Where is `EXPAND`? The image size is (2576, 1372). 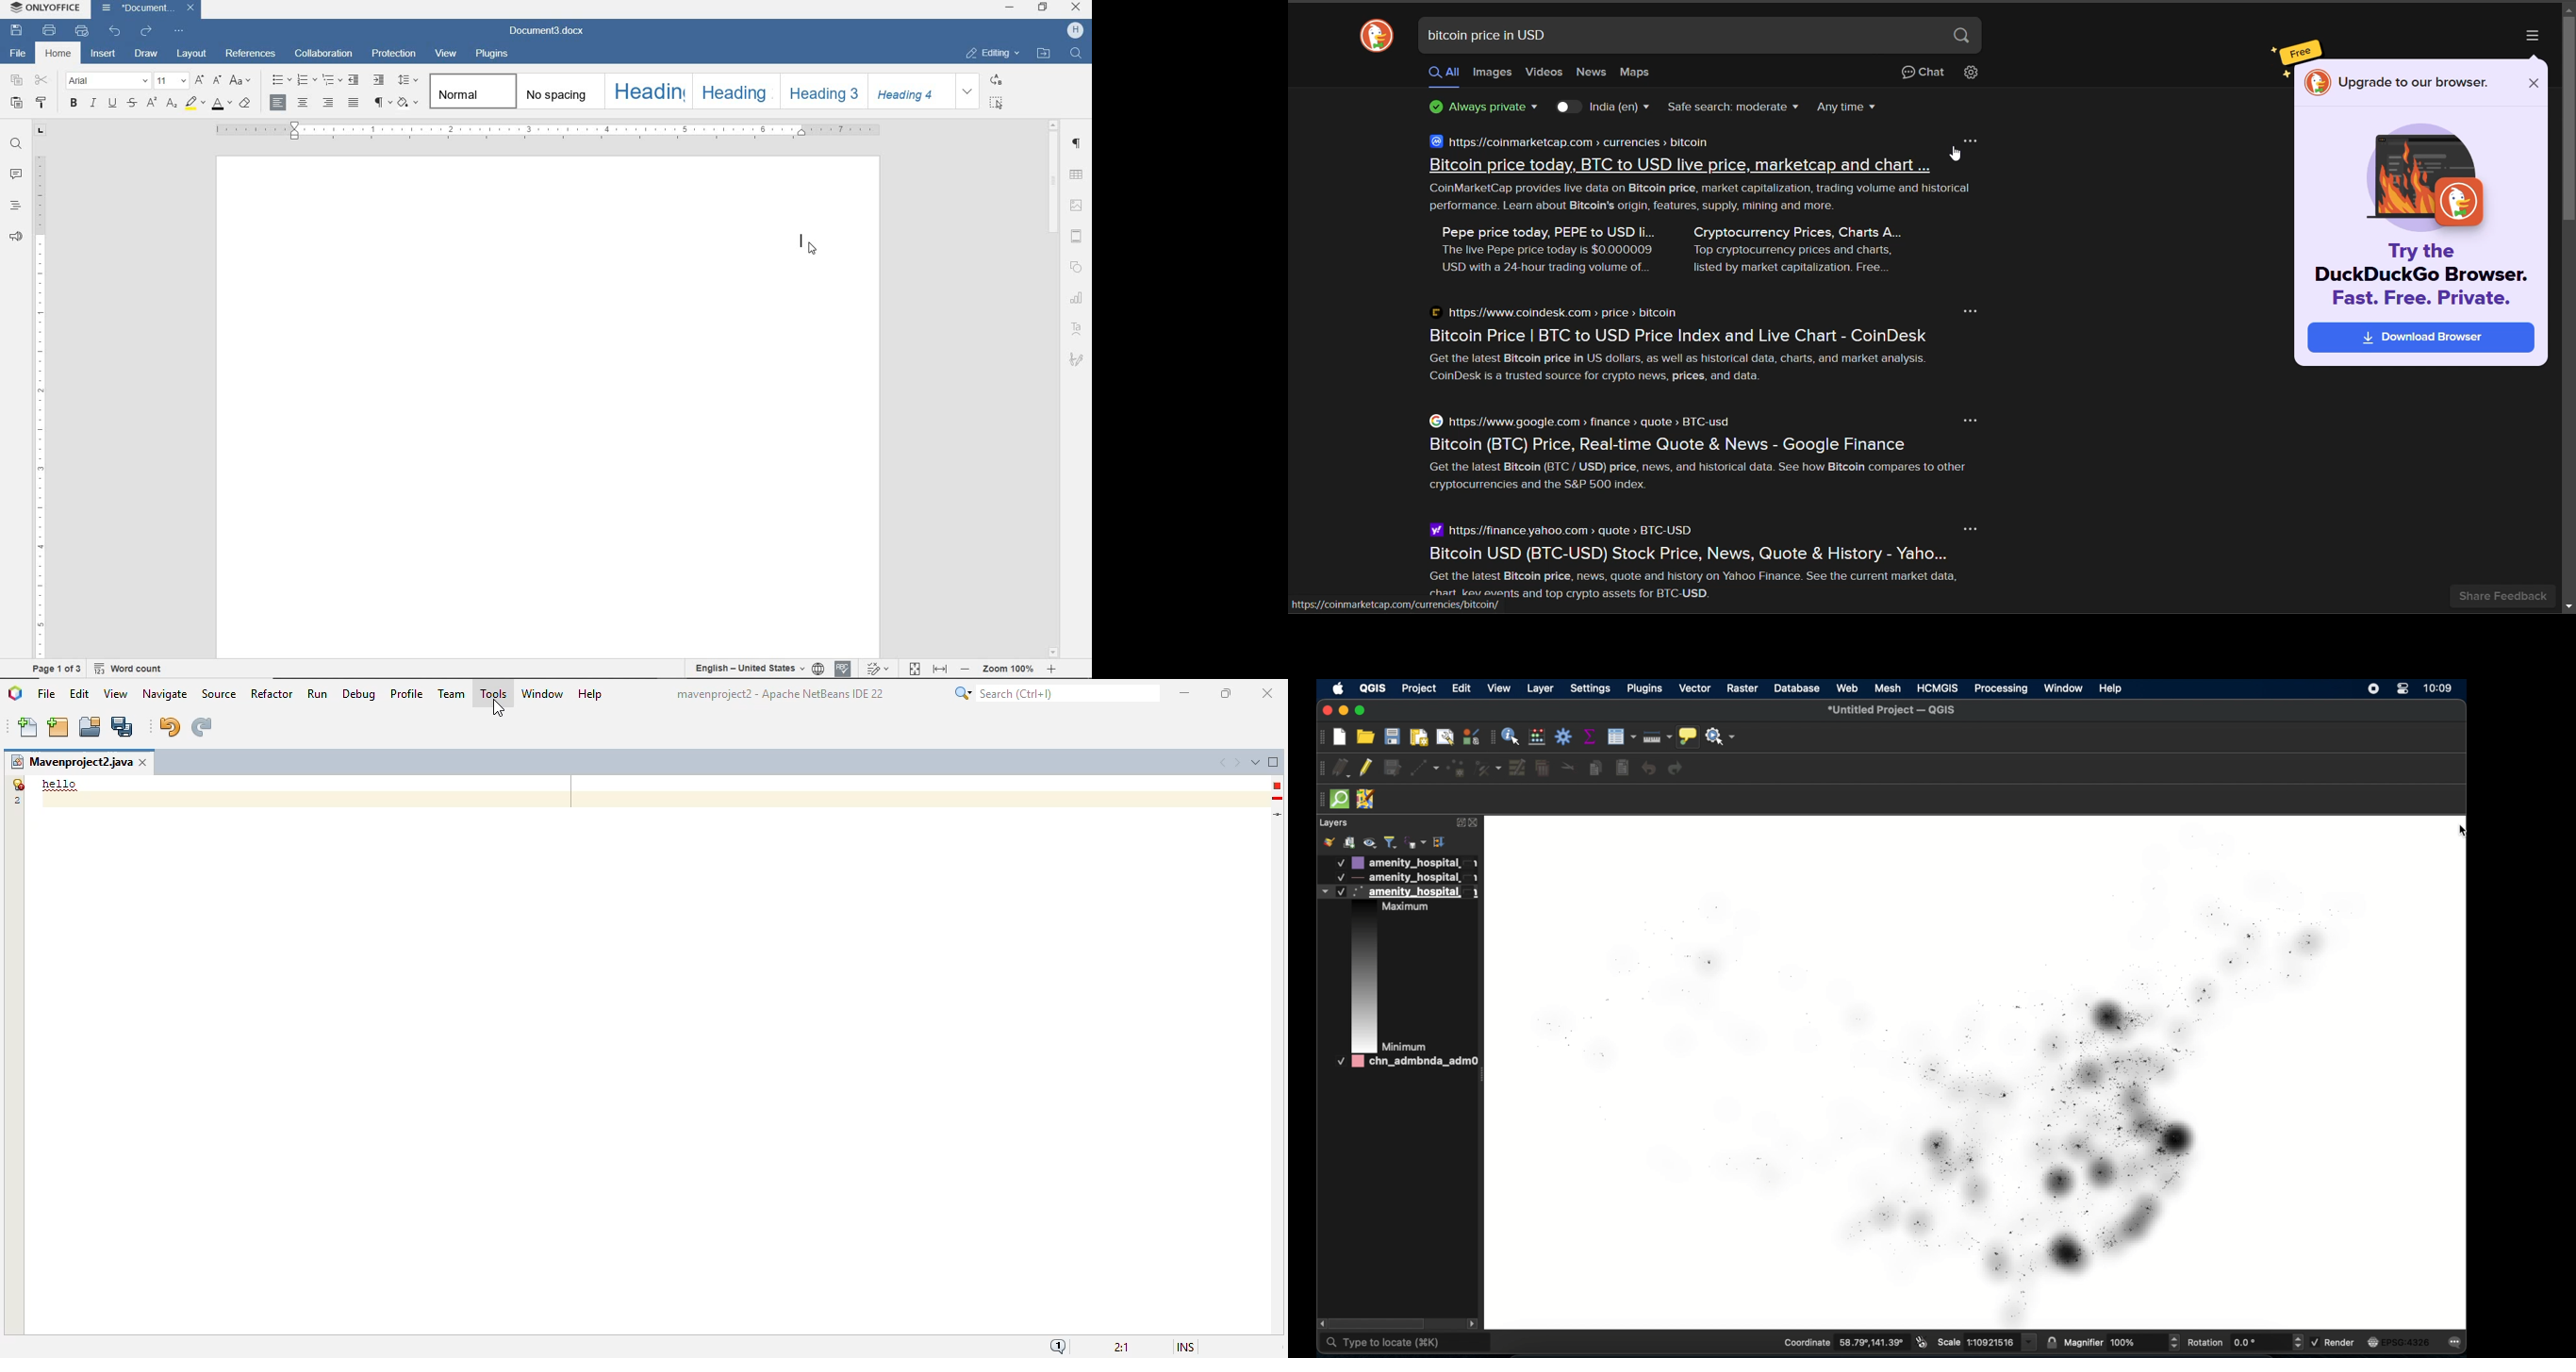
EXPAND is located at coordinates (969, 91).